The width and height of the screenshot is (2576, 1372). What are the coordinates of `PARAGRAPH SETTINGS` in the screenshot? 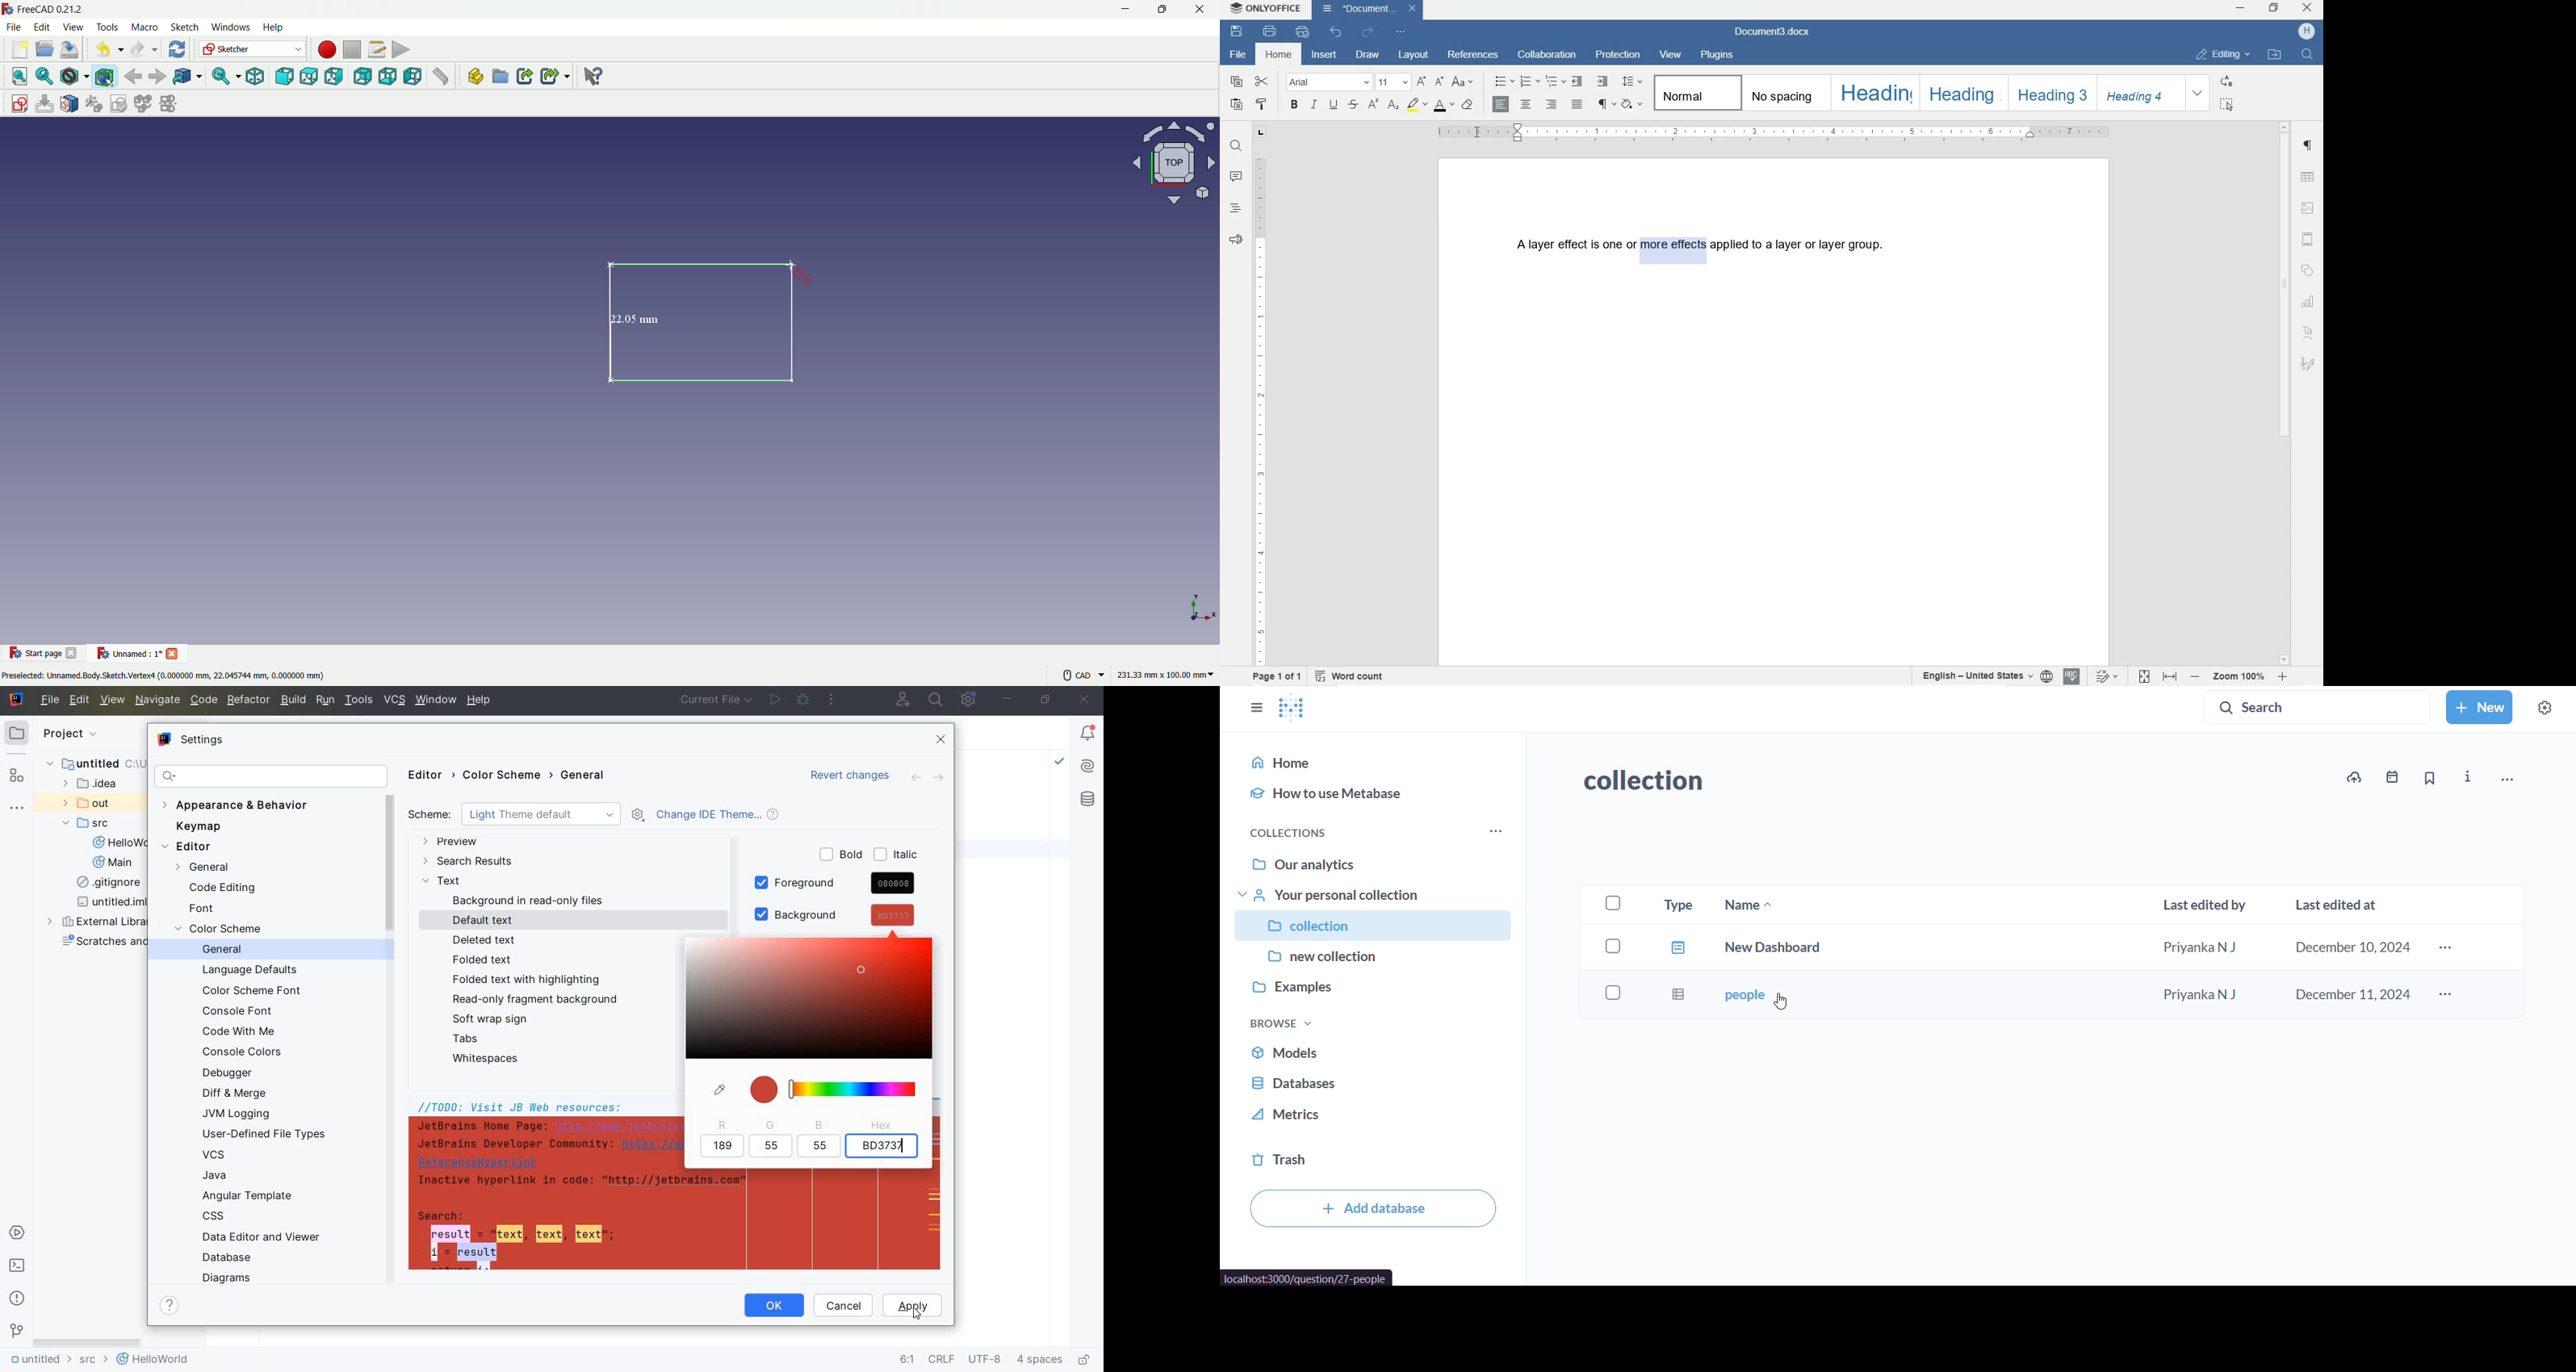 It's located at (2309, 149).